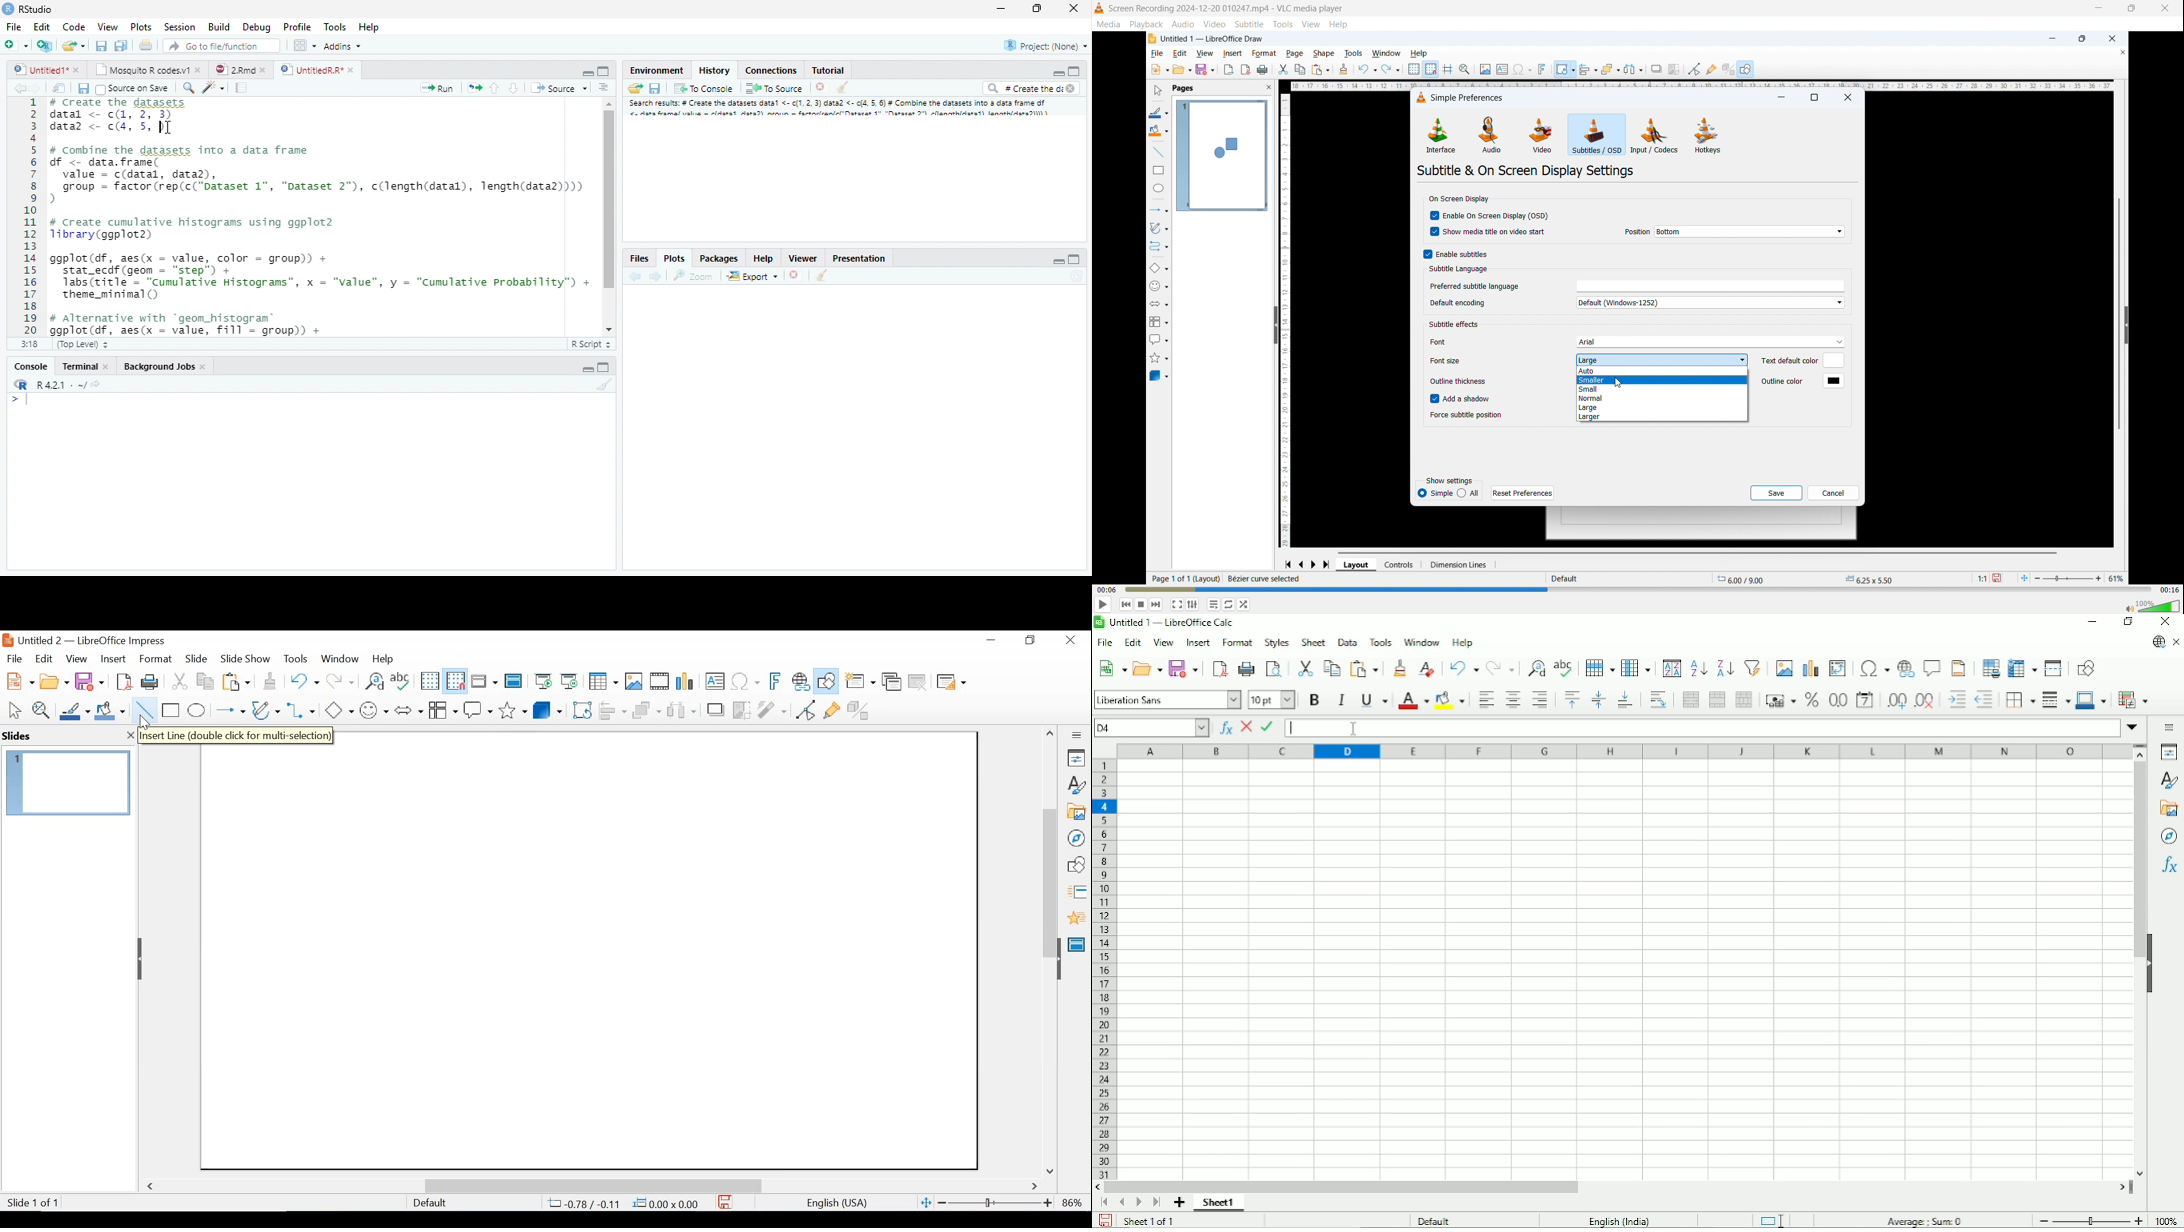 The width and height of the screenshot is (2184, 1232). I want to click on Connections, so click(772, 70).